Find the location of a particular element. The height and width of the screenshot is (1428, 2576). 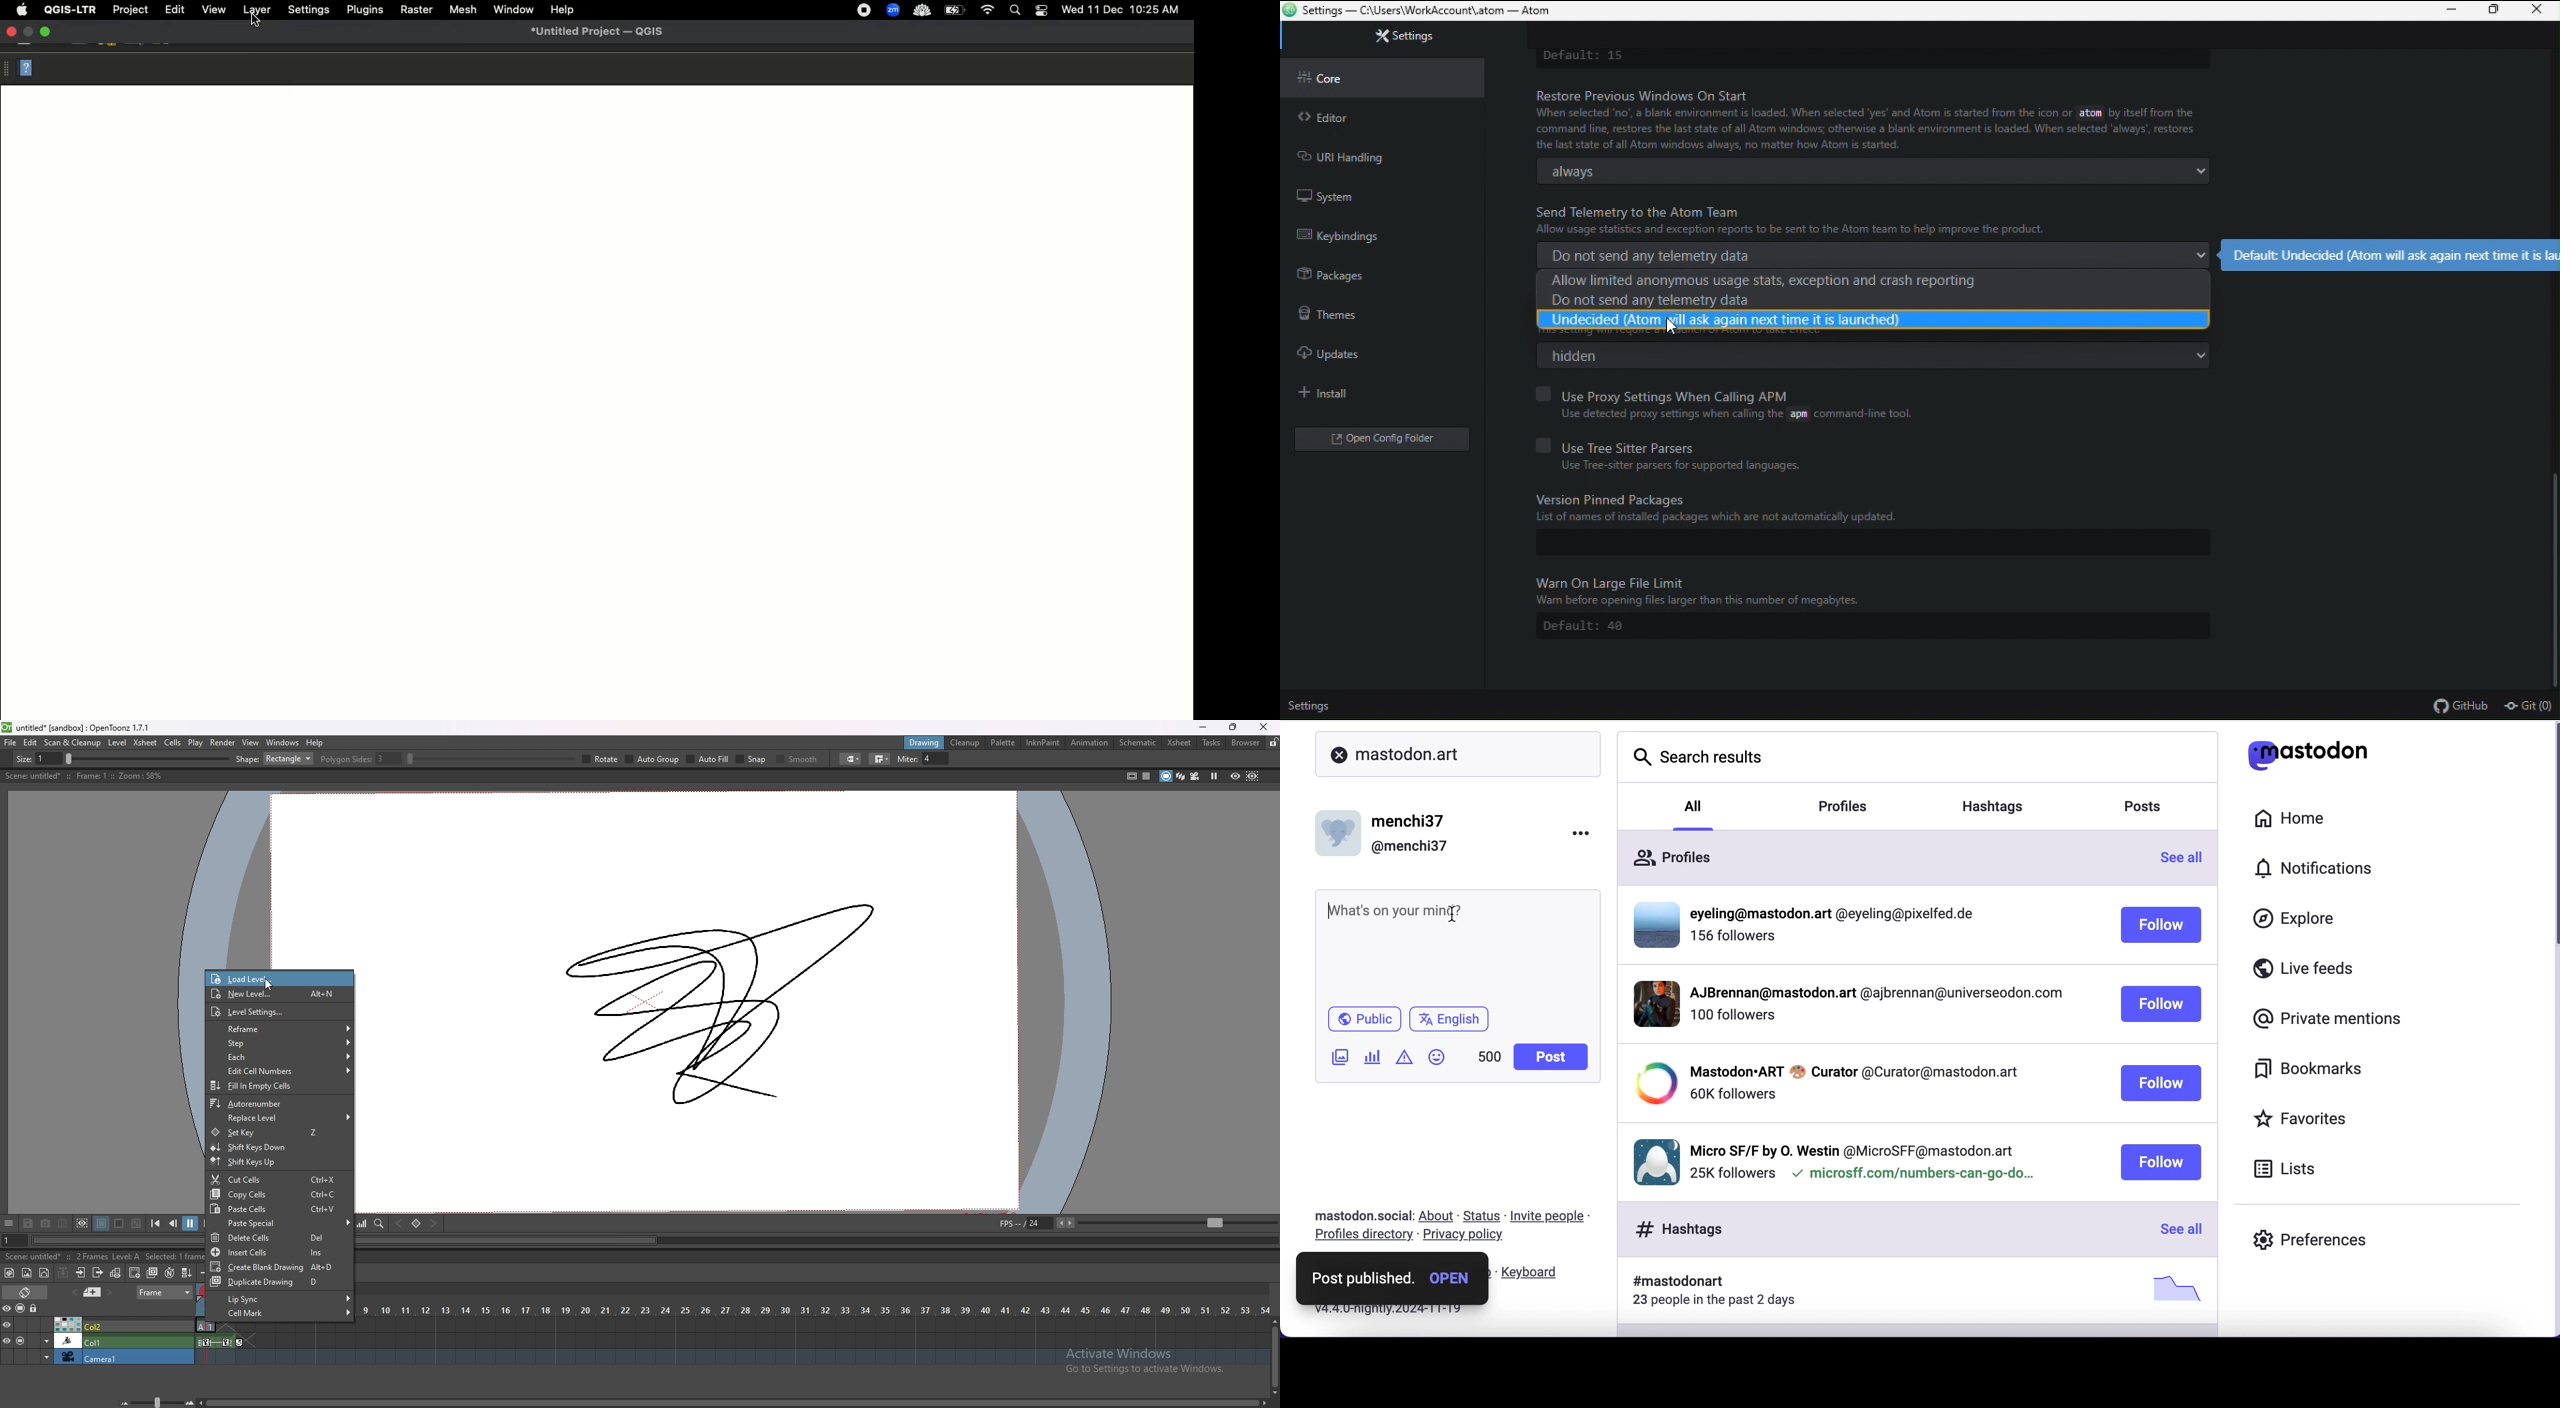

bookmarks is located at coordinates (2316, 1073).